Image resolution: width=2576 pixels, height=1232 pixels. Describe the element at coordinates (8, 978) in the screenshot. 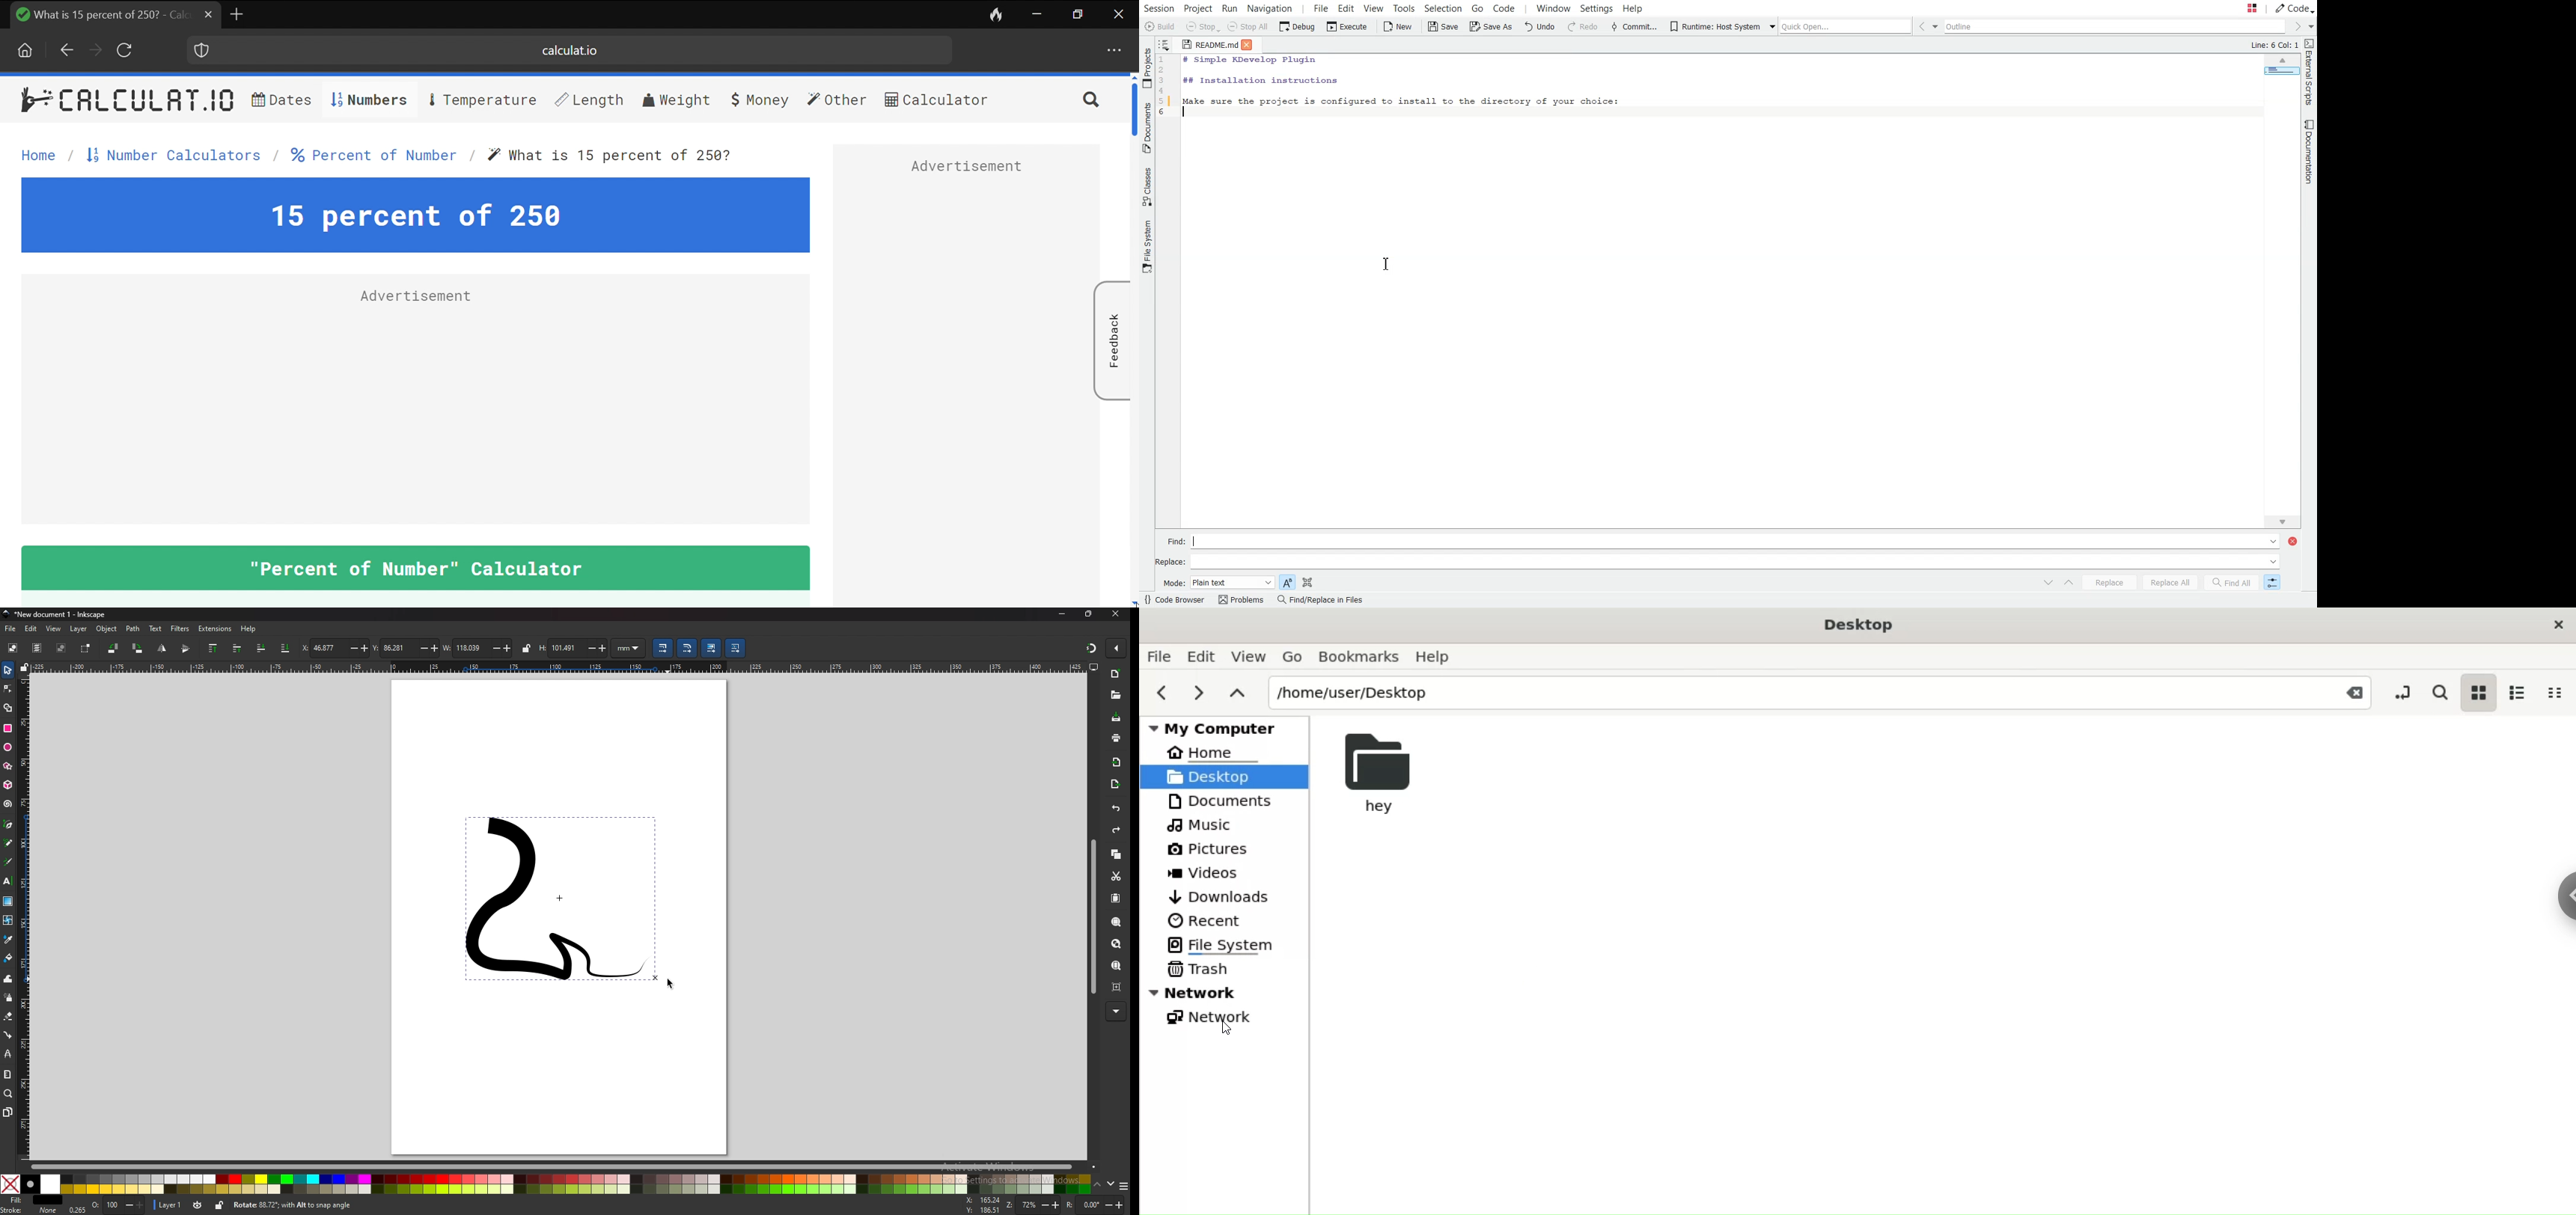

I see `tweak` at that location.